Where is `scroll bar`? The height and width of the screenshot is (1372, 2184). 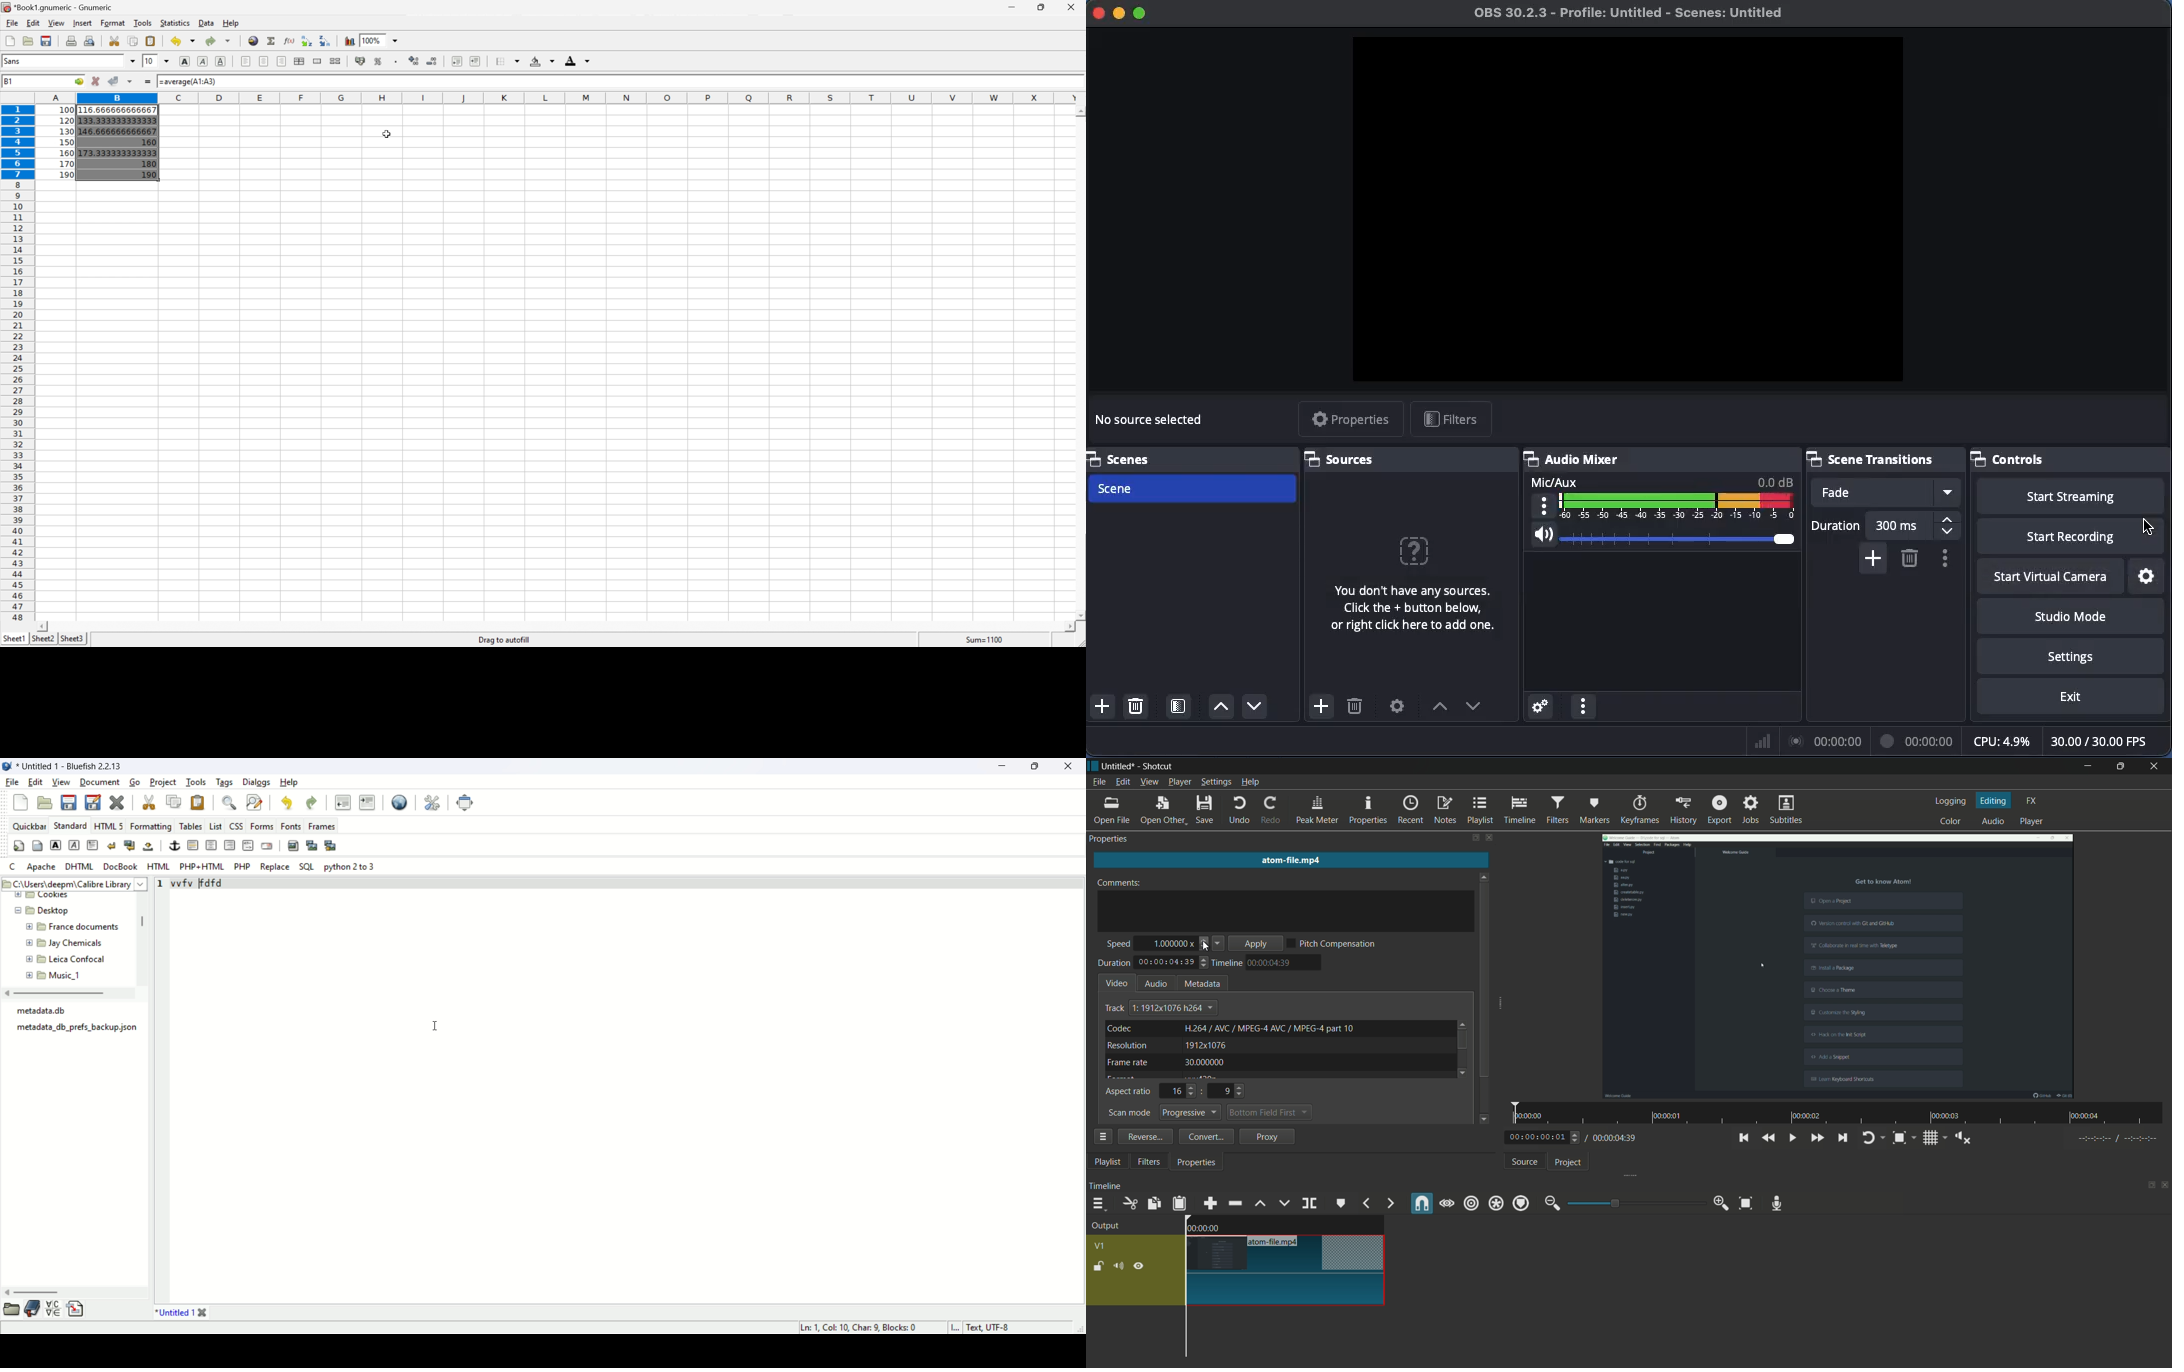
scroll bar is located at coordinates (143, 939).